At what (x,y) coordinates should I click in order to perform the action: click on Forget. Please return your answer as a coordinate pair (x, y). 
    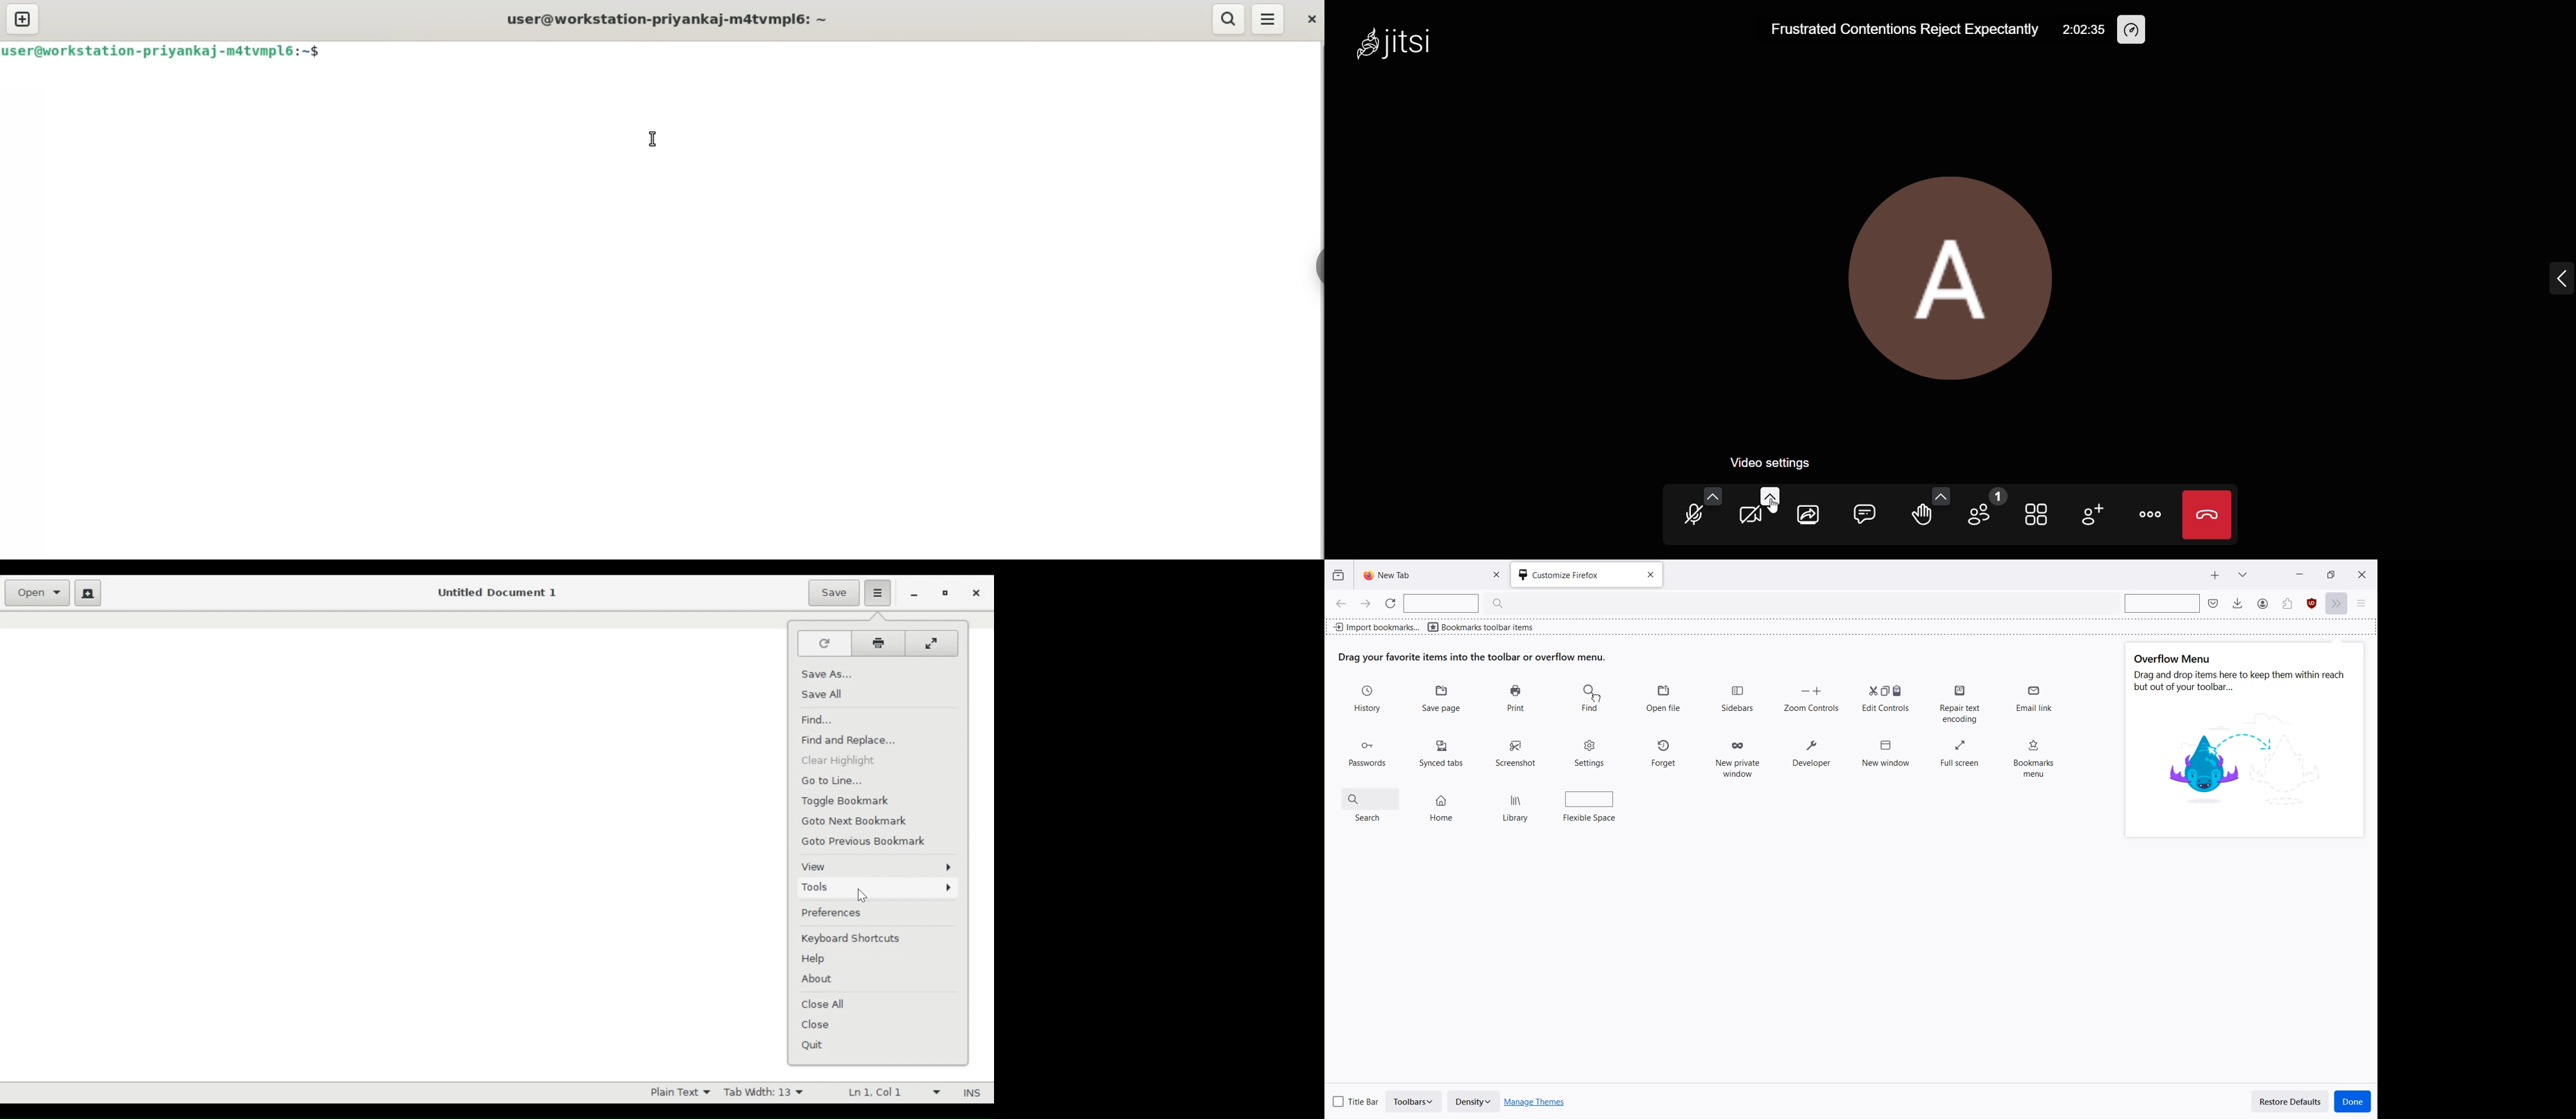
    Looking at the image, I should click on (1665, 751).